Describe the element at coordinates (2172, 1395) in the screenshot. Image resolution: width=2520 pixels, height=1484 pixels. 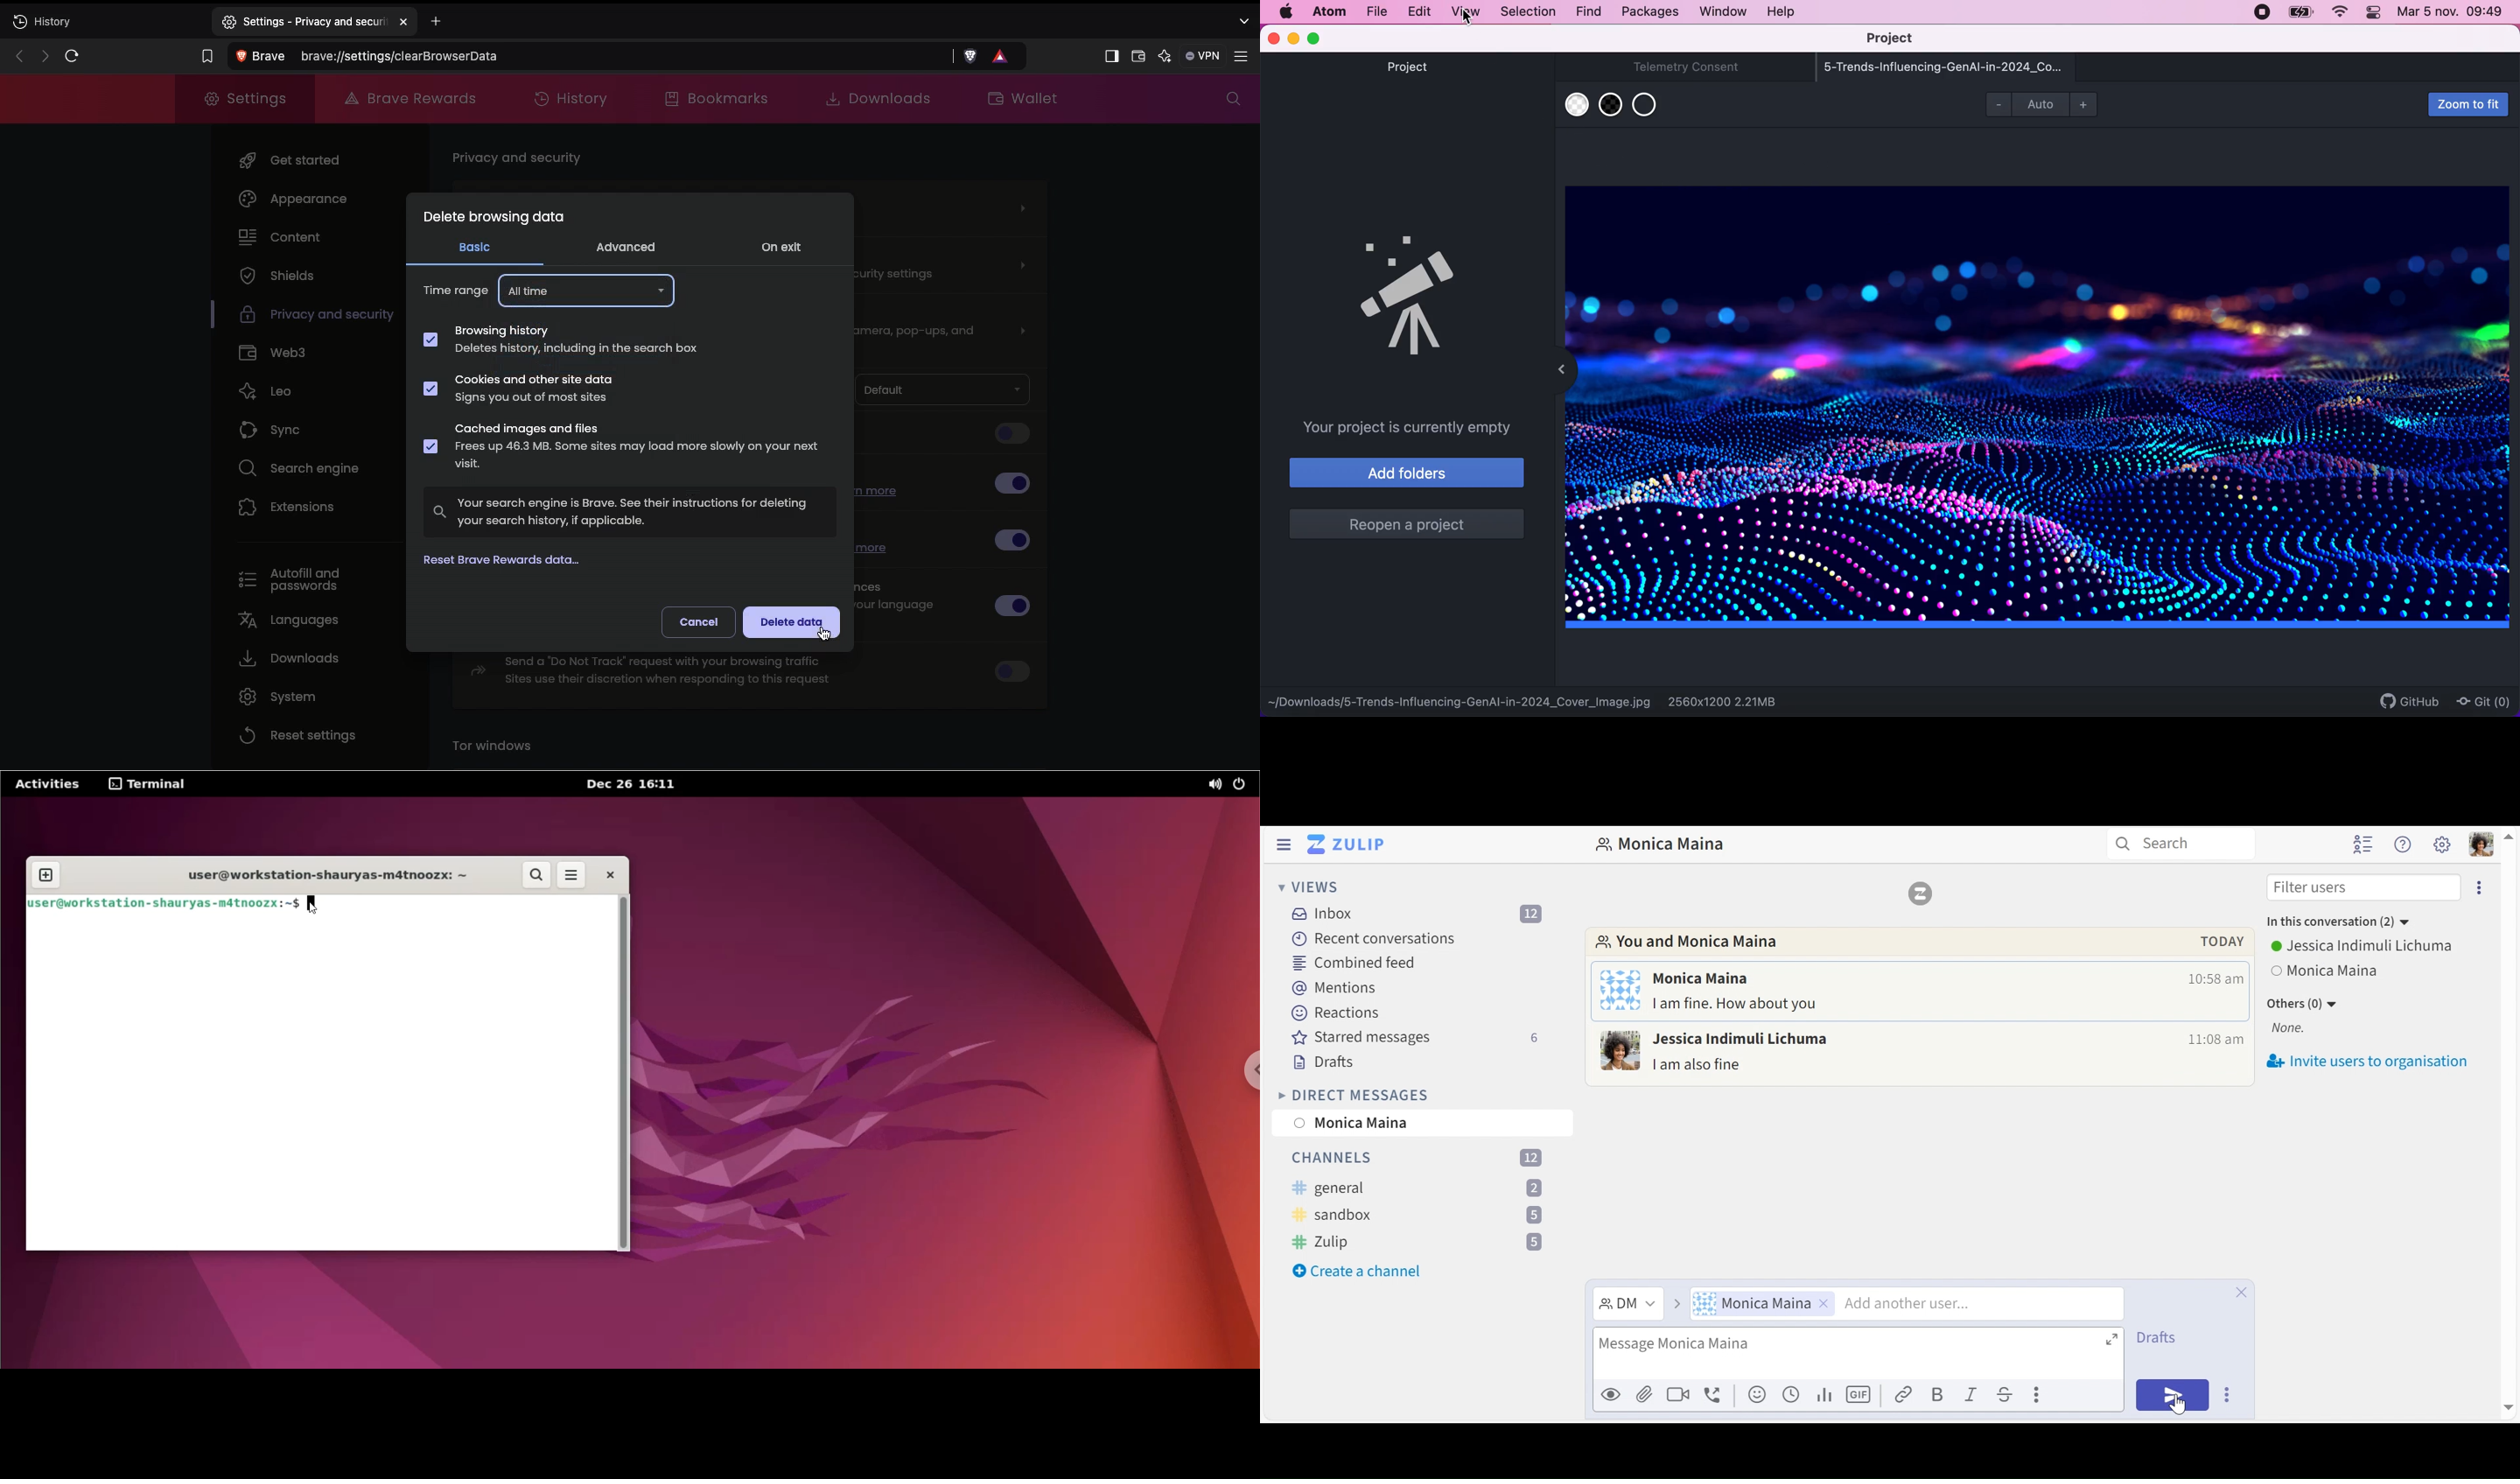
I see `Send` at that location.